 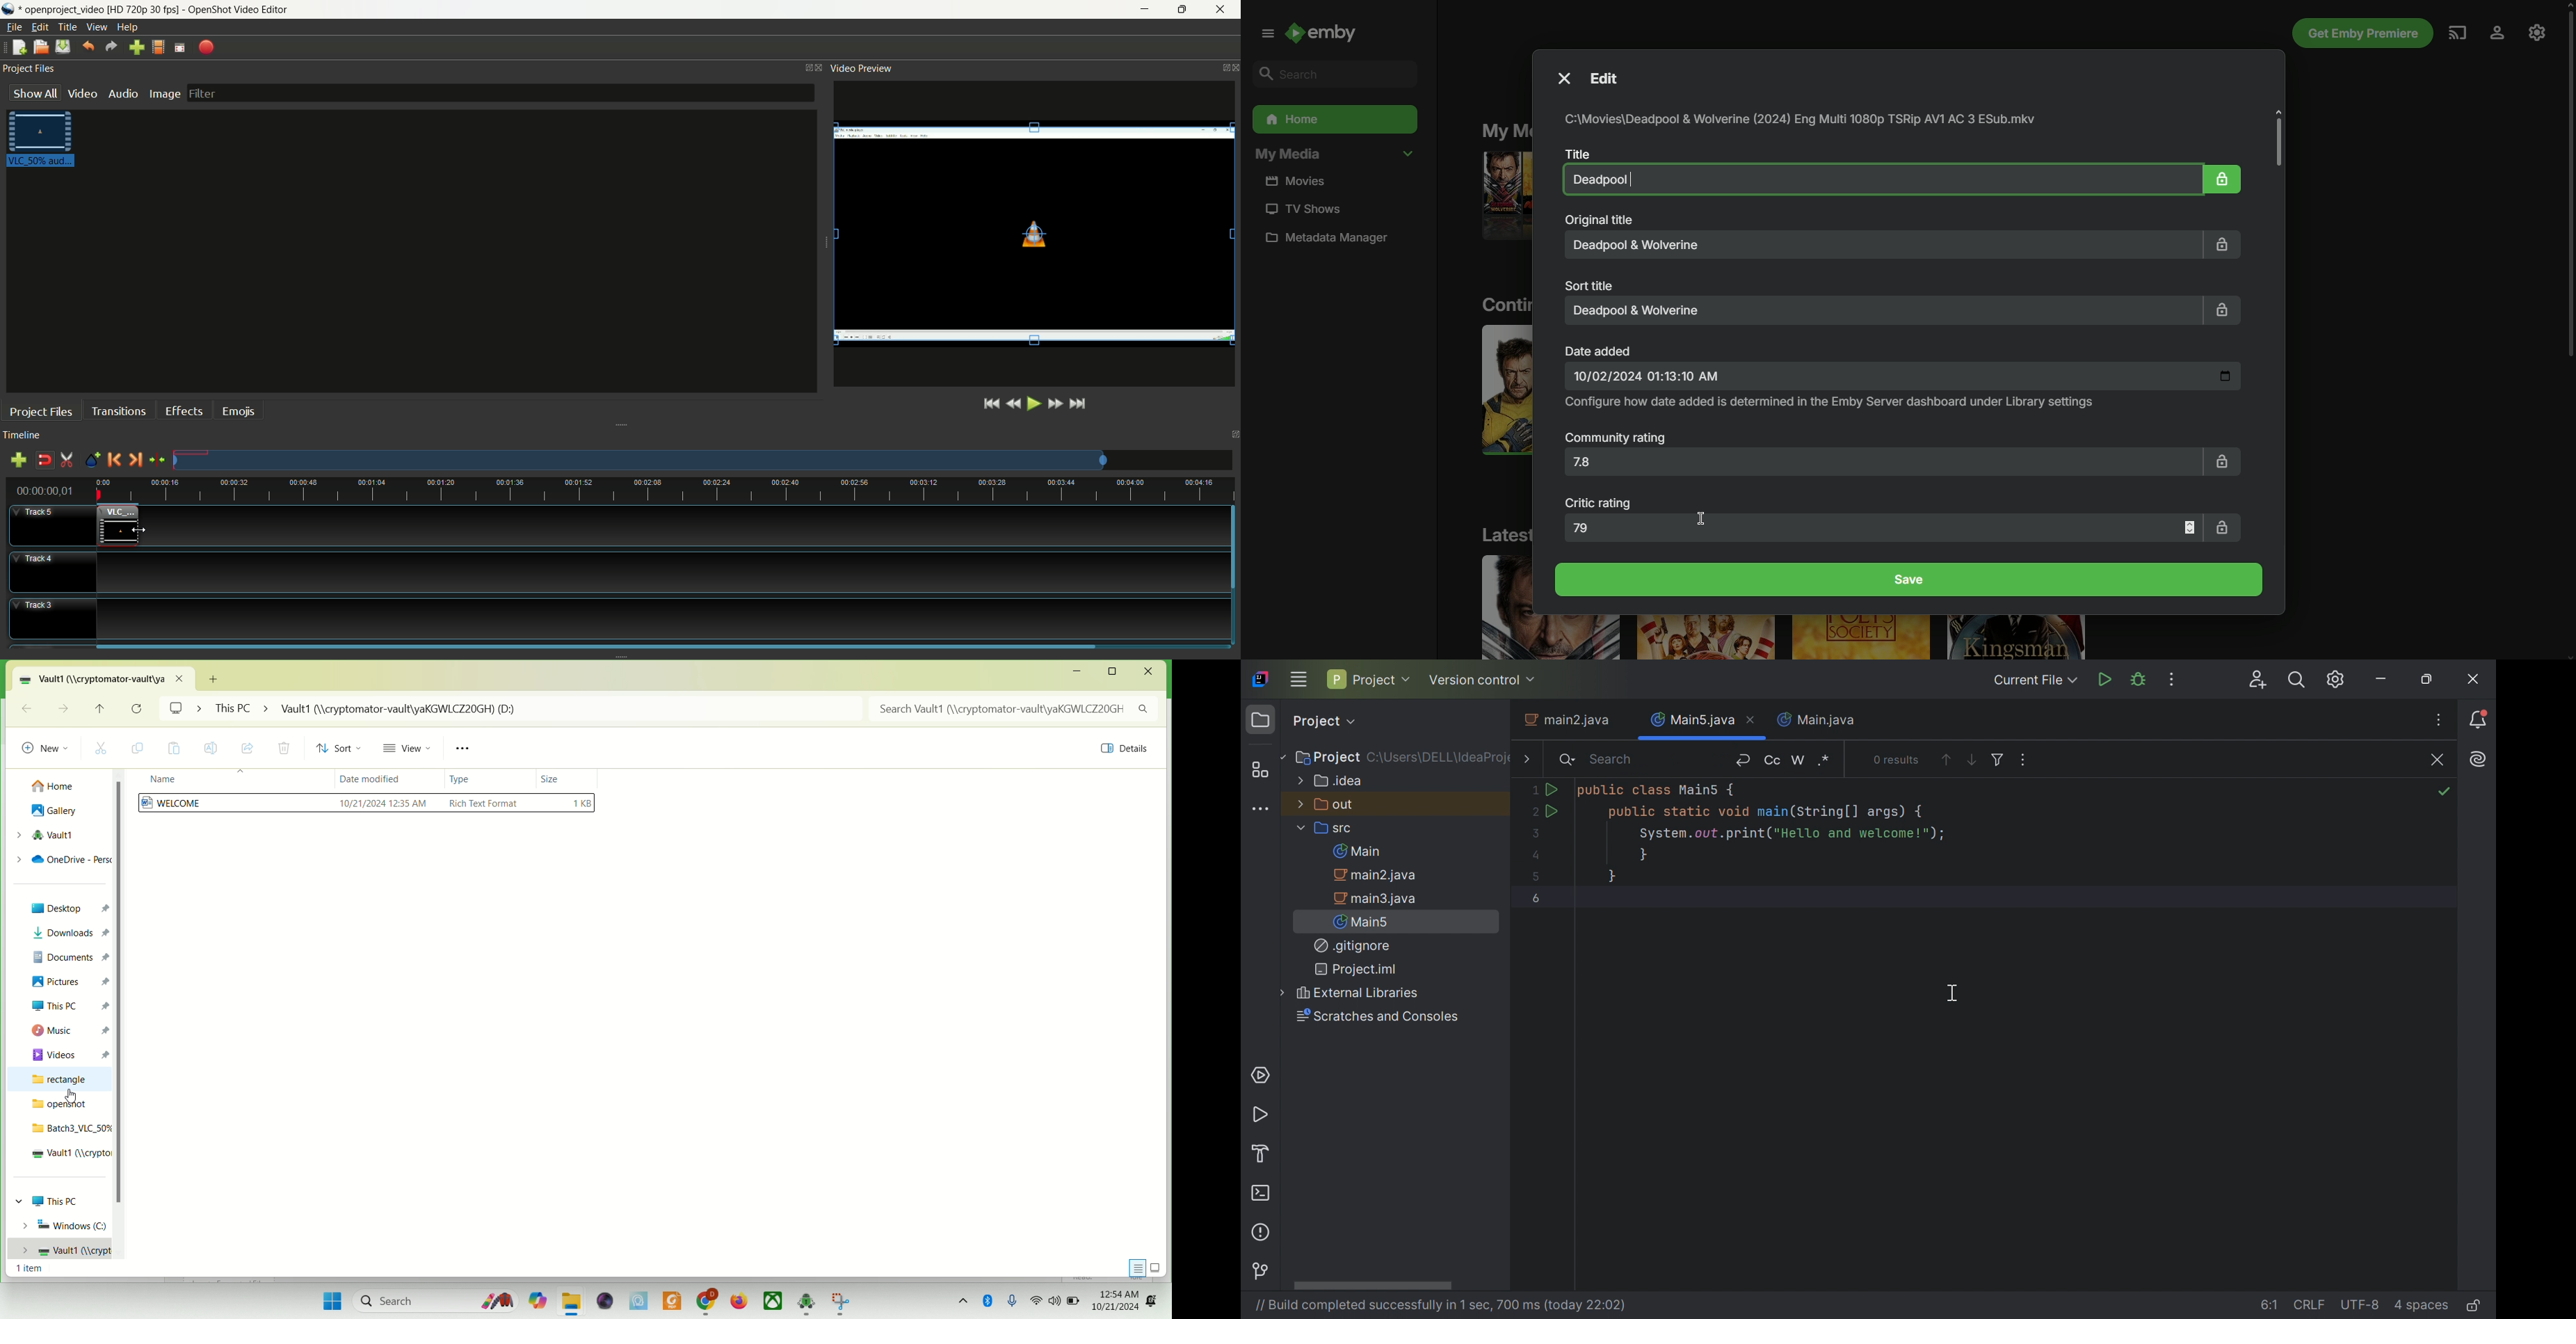 What do you see at coordinates (432, 1299) in the screenshot?
I see `search` at bounding box center [432, 1299].